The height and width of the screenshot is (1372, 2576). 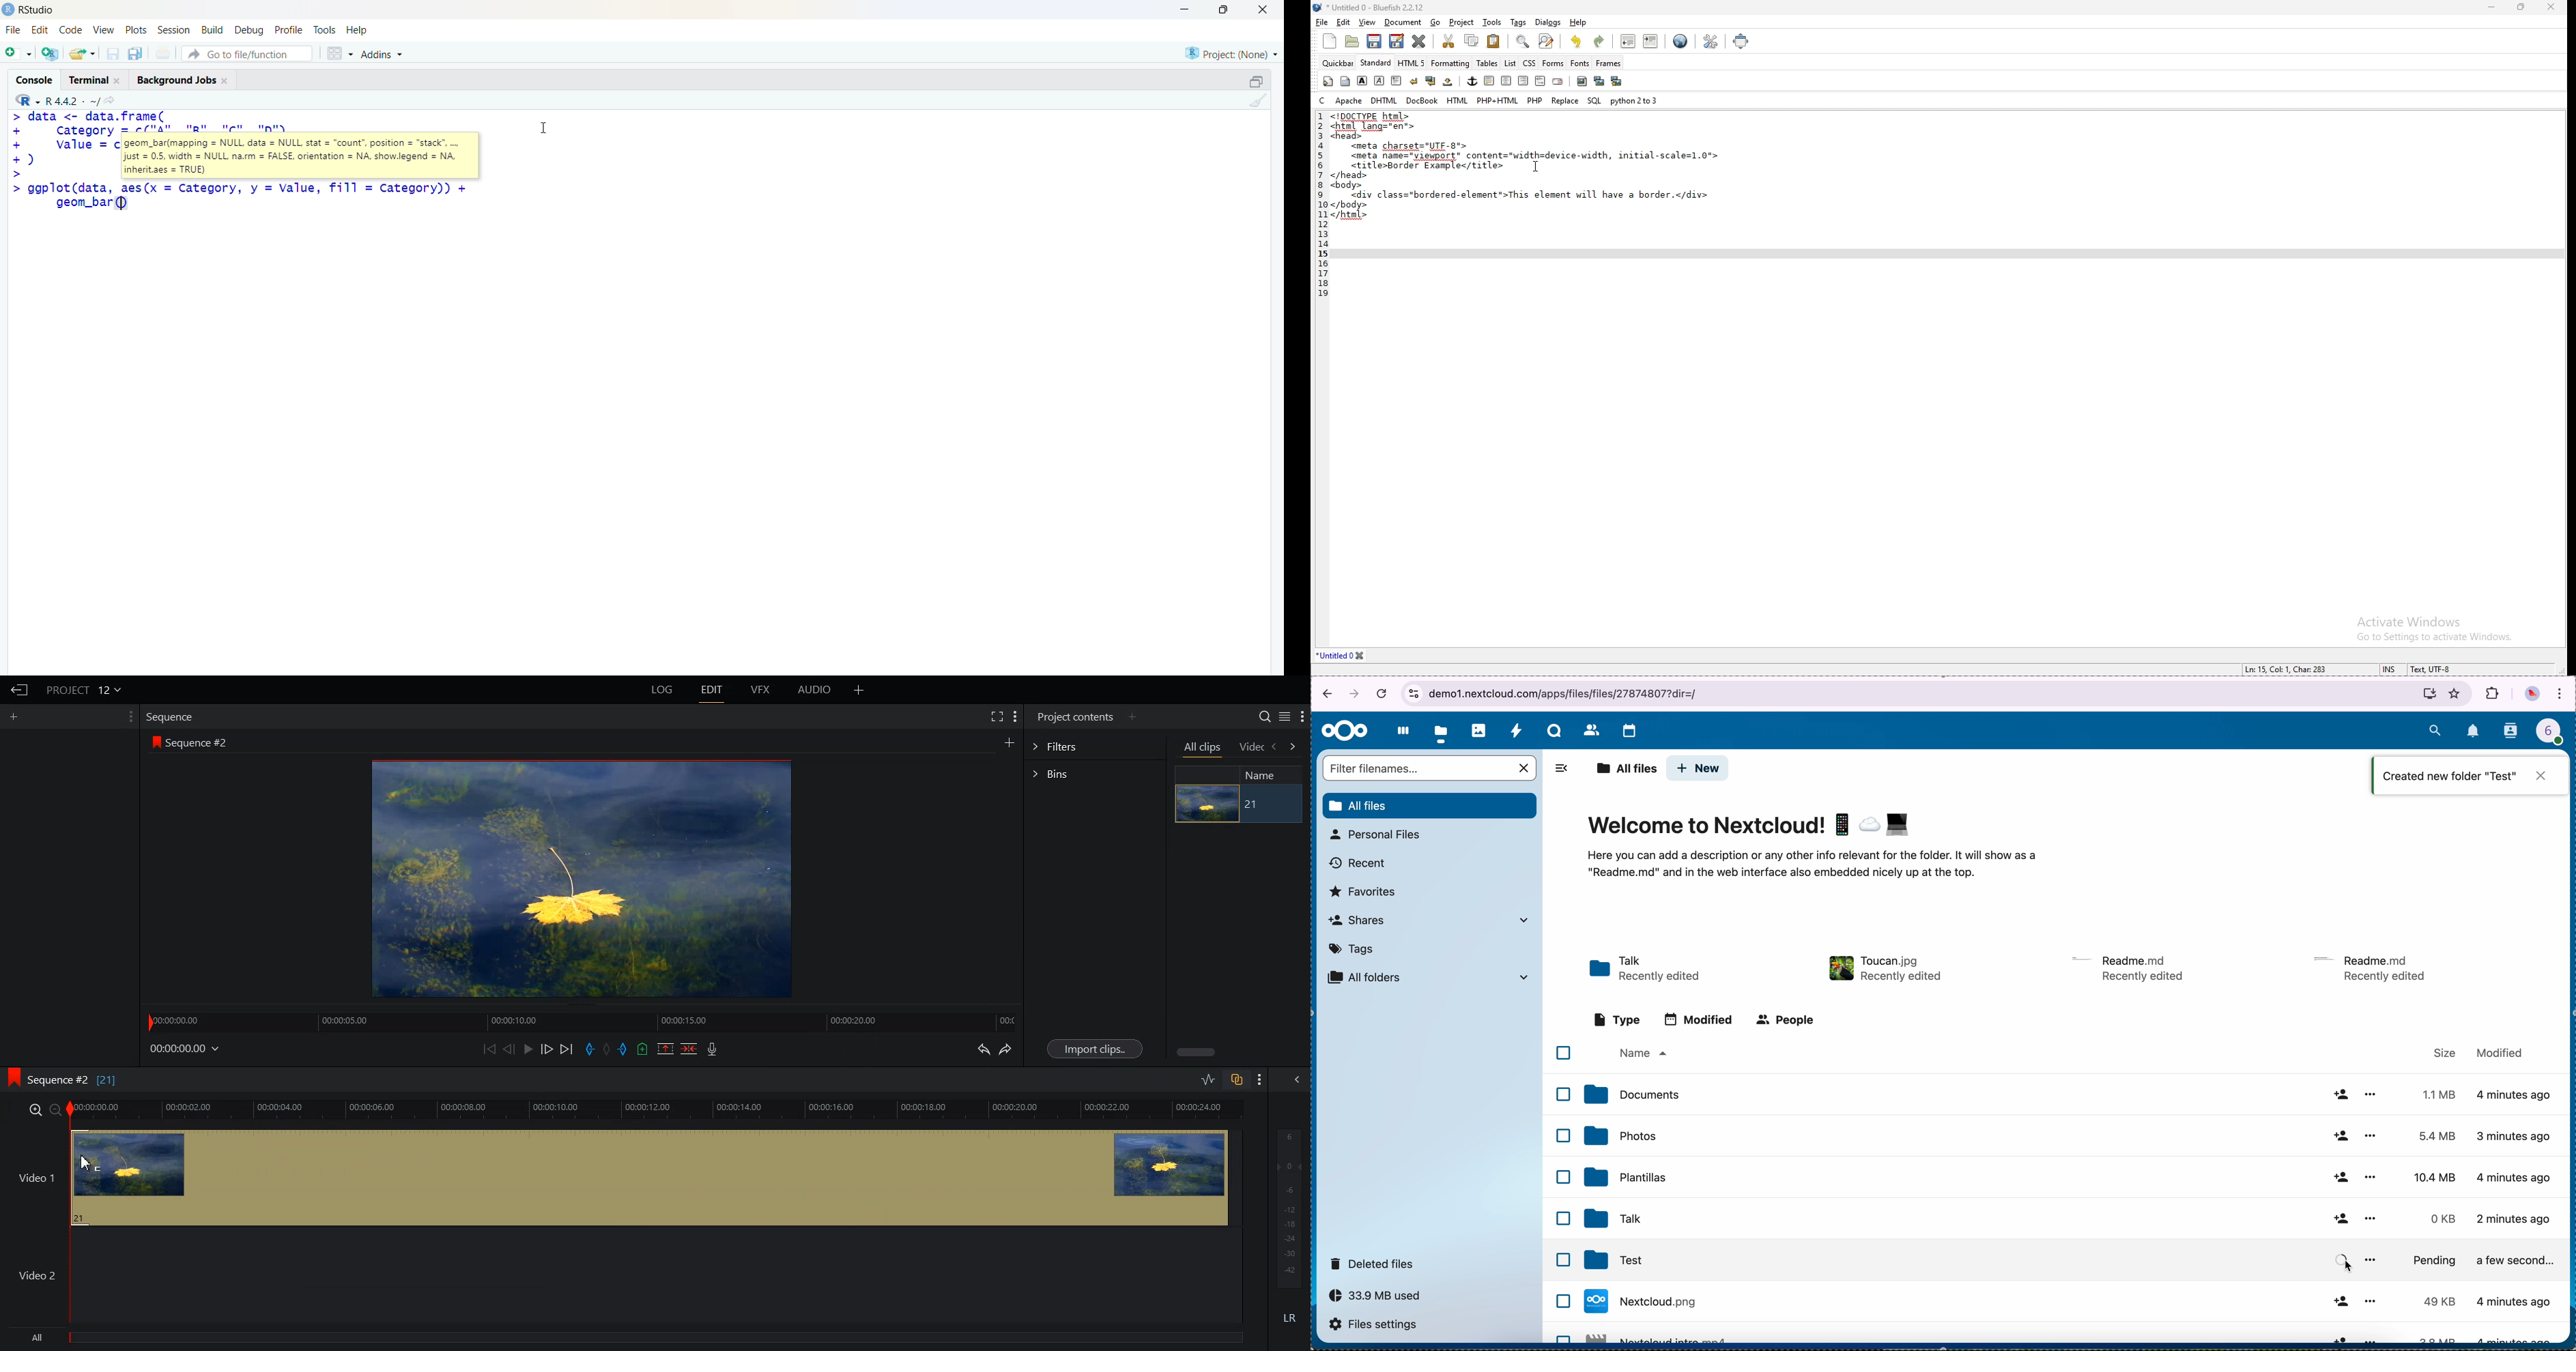 I want to click on Filters, so click(x=1095, y=747).